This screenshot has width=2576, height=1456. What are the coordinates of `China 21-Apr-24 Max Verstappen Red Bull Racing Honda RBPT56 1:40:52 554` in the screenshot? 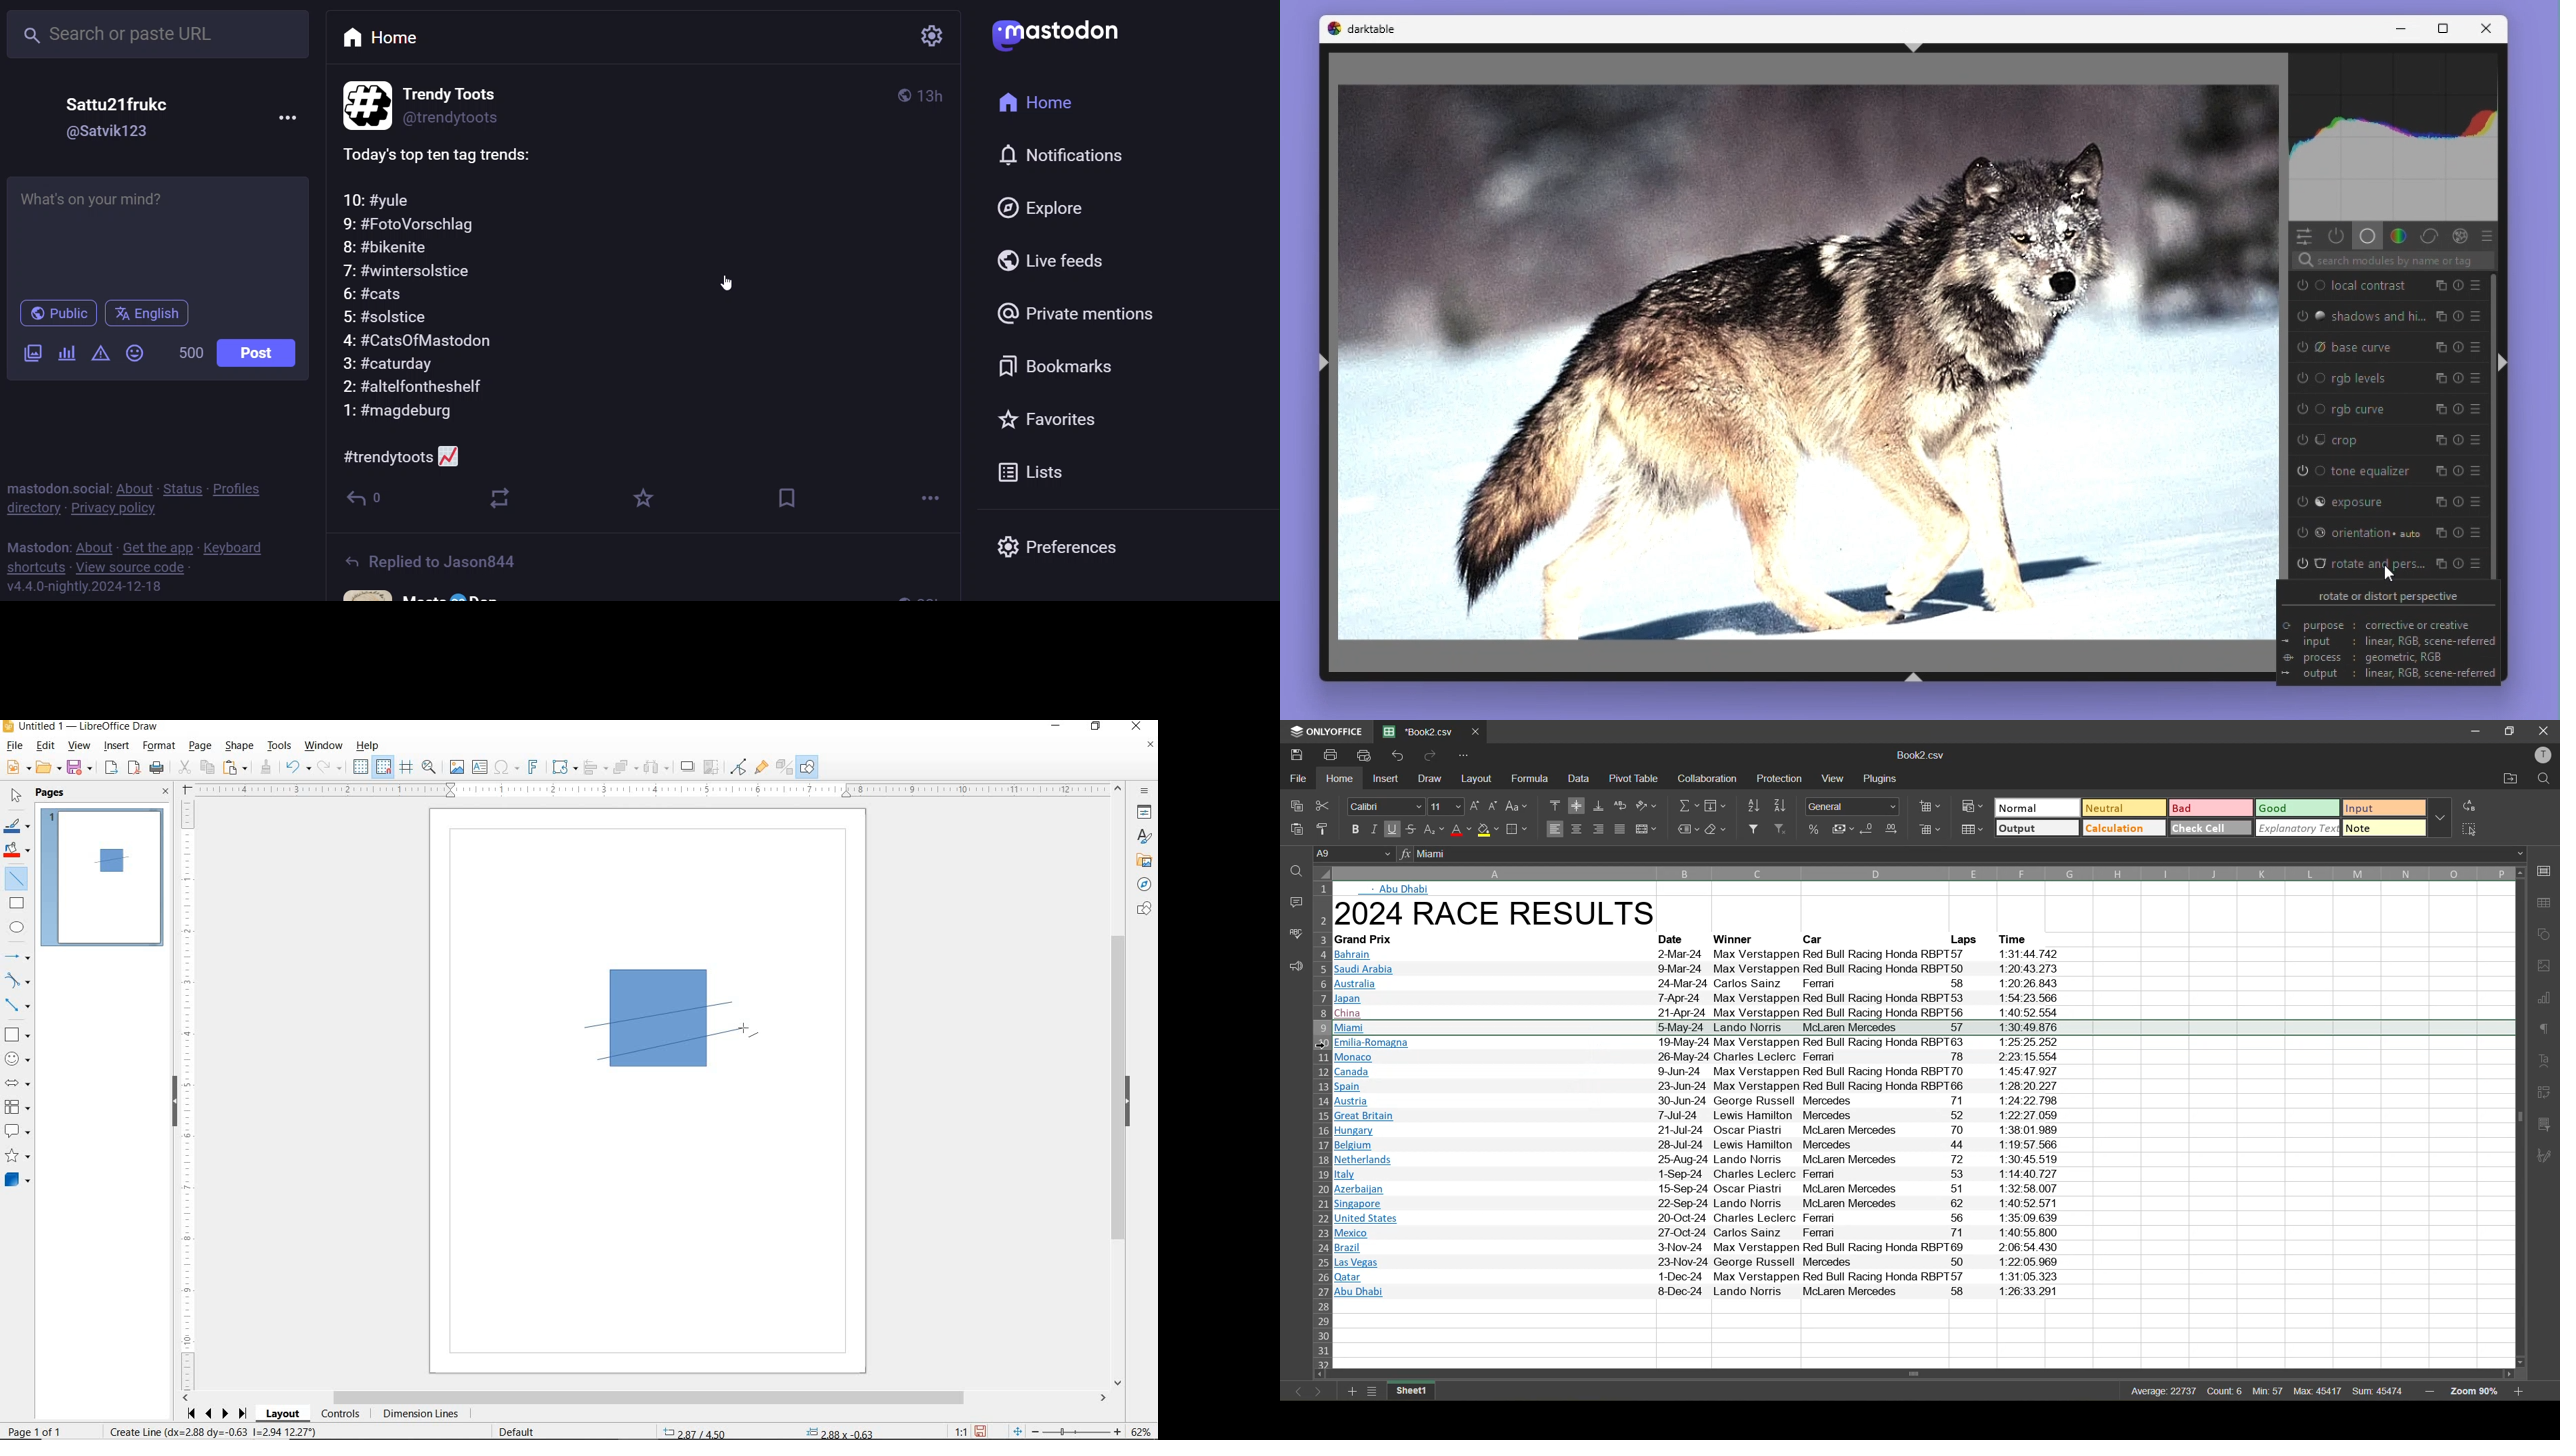 It's located at (1699, 1013).